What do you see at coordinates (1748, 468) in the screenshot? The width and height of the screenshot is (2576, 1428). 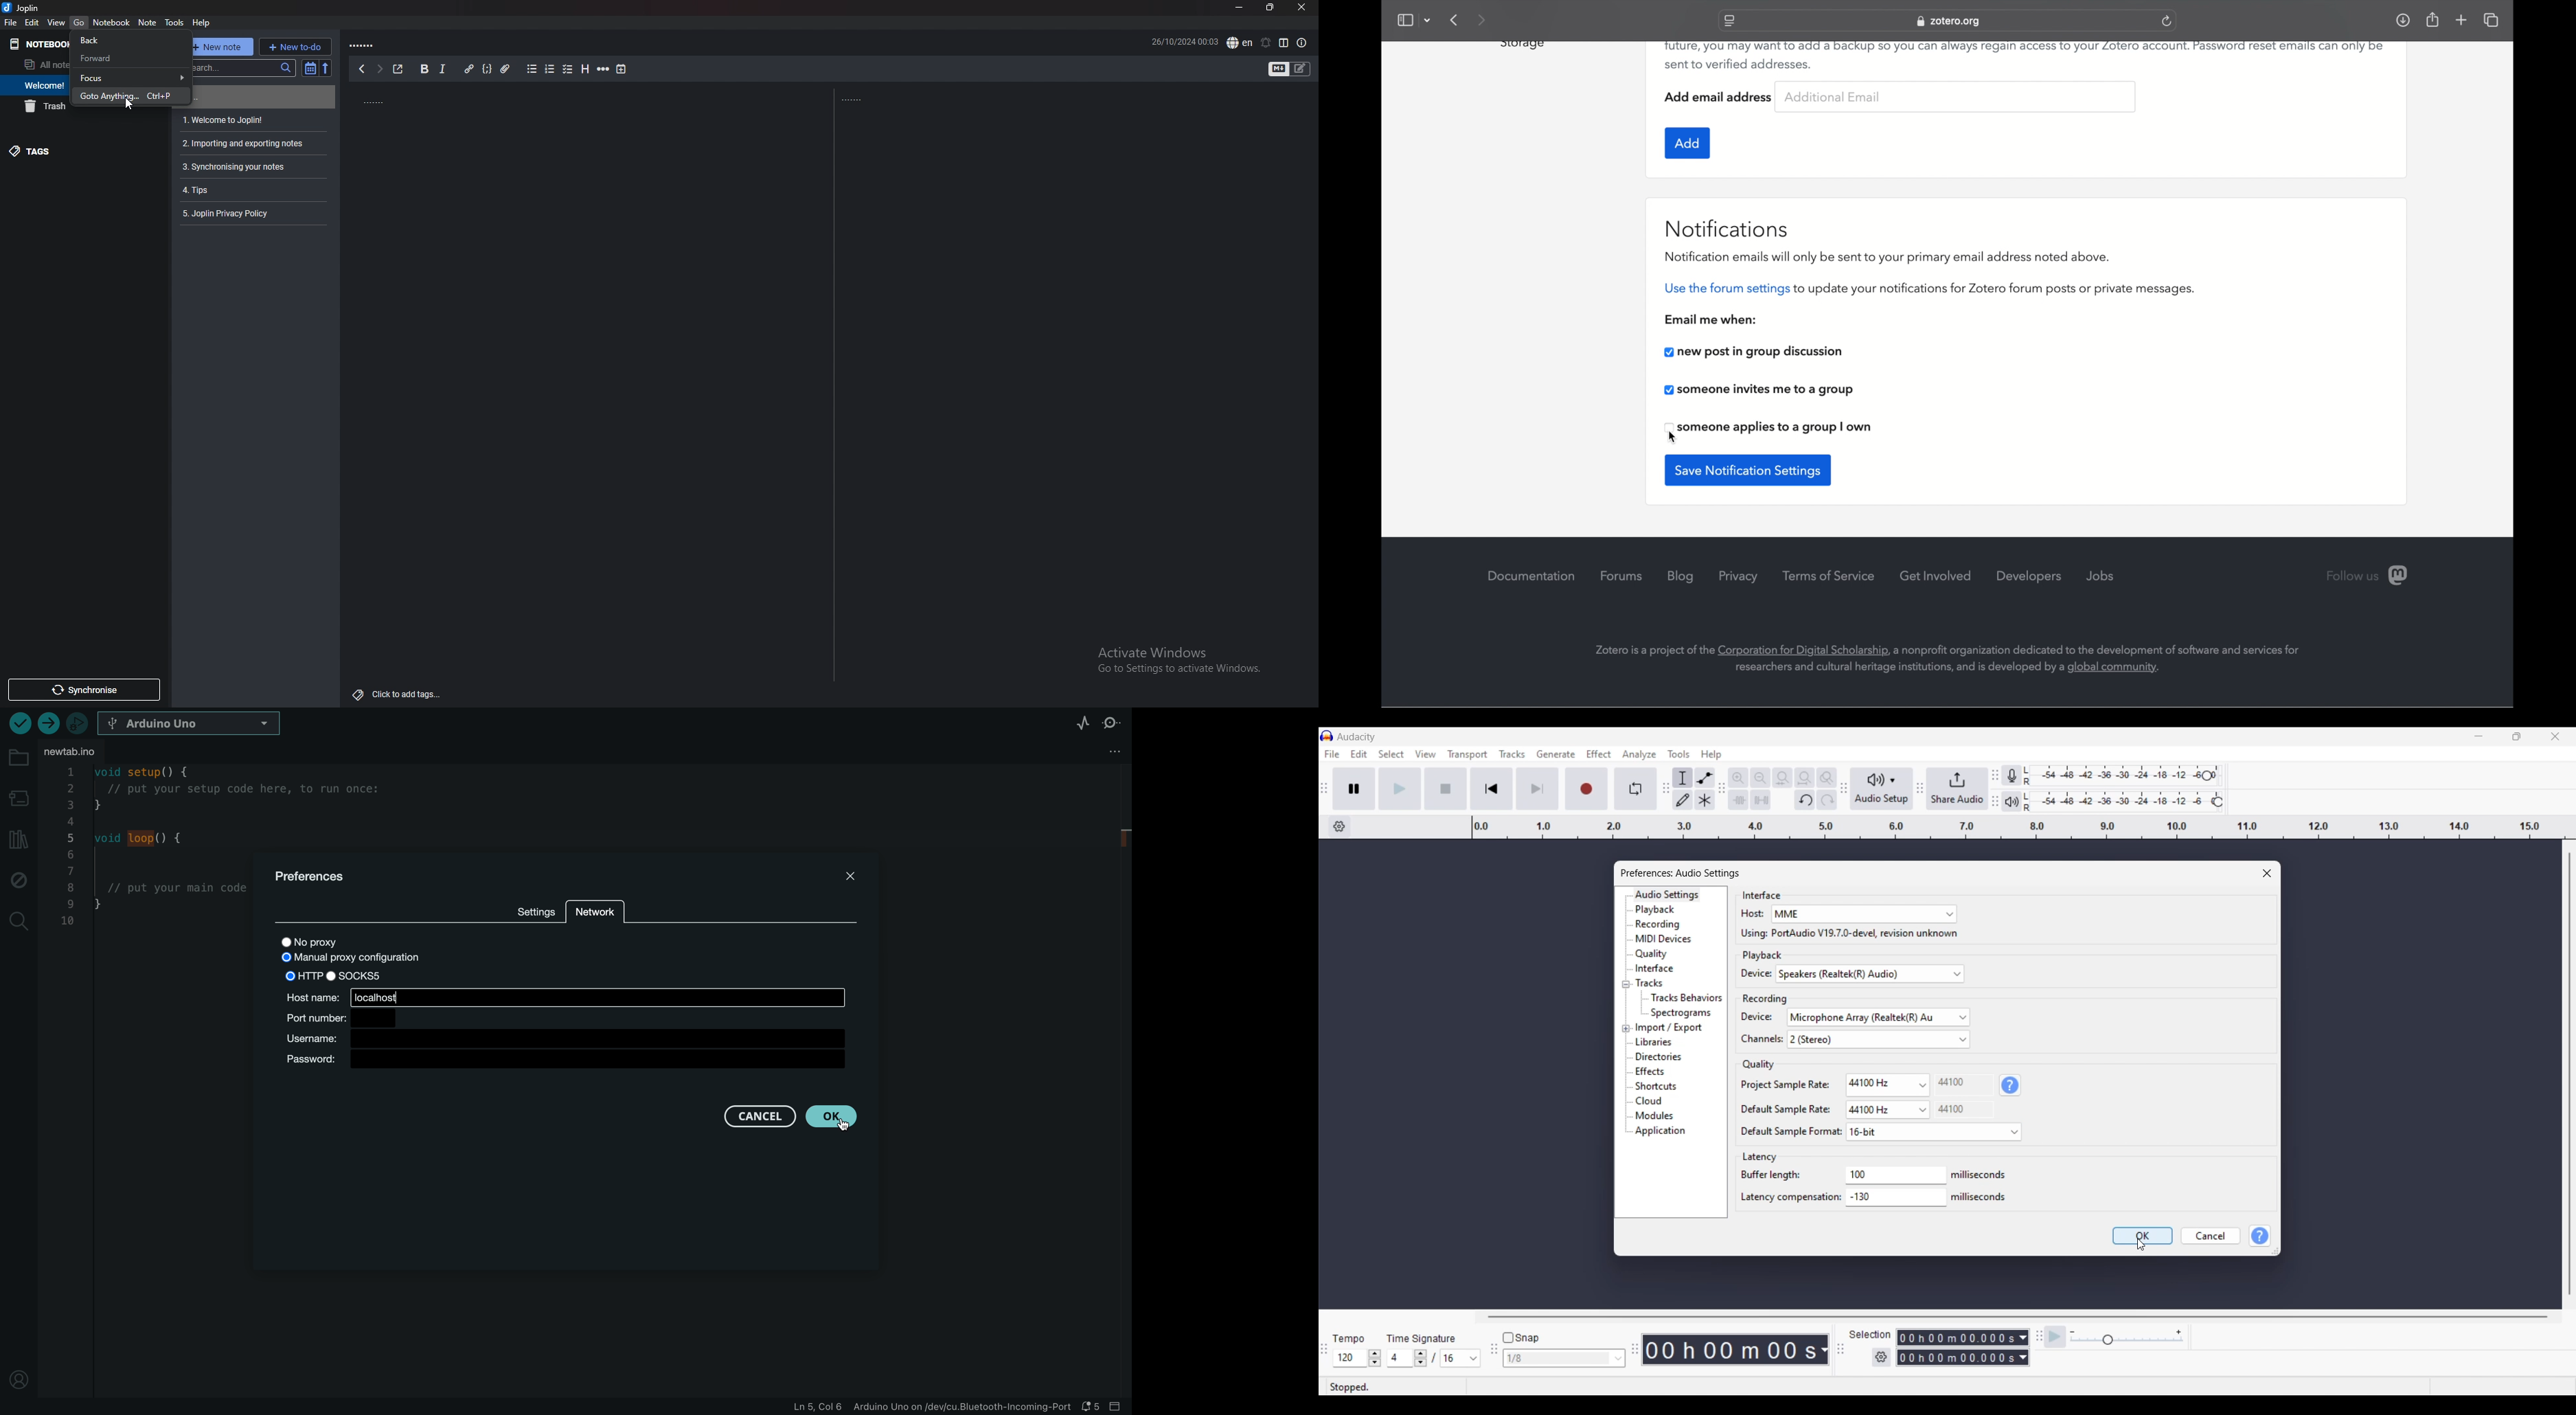 I see `save notification settings` at bounding box center [1748, 468].